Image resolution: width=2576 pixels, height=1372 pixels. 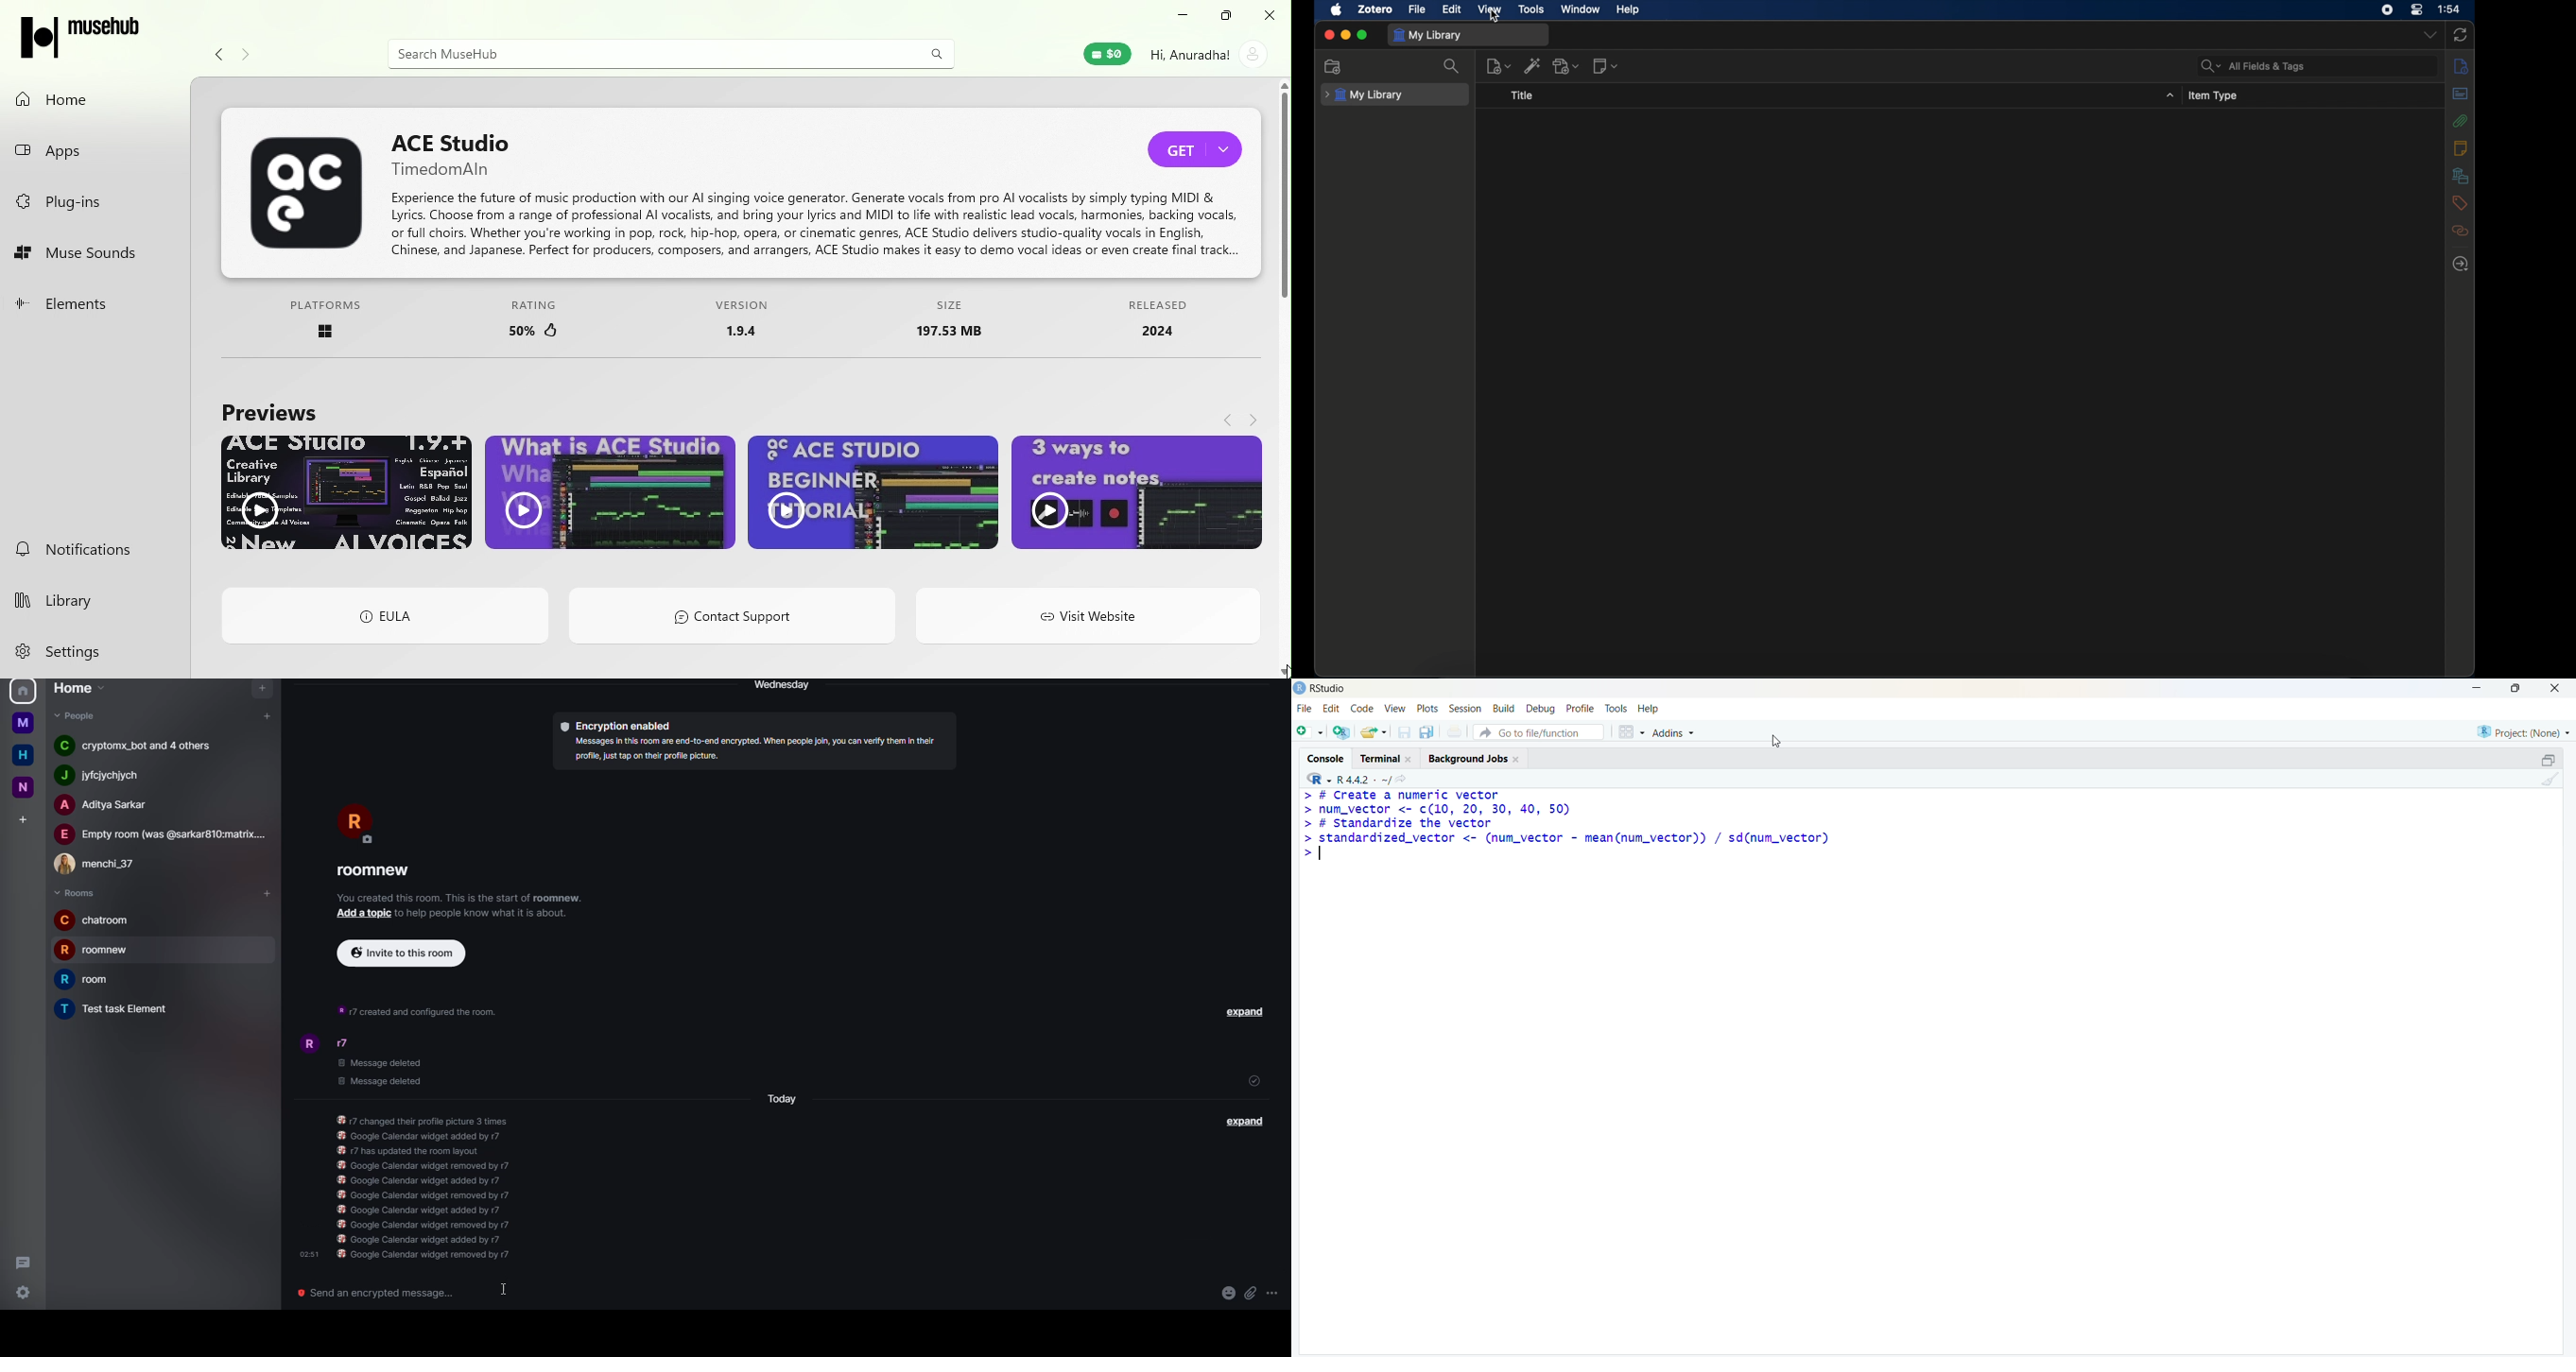 What do you see at coordinates (260, 689) in the screenshot?
I see `navigator` at bounding box center [260, 689].